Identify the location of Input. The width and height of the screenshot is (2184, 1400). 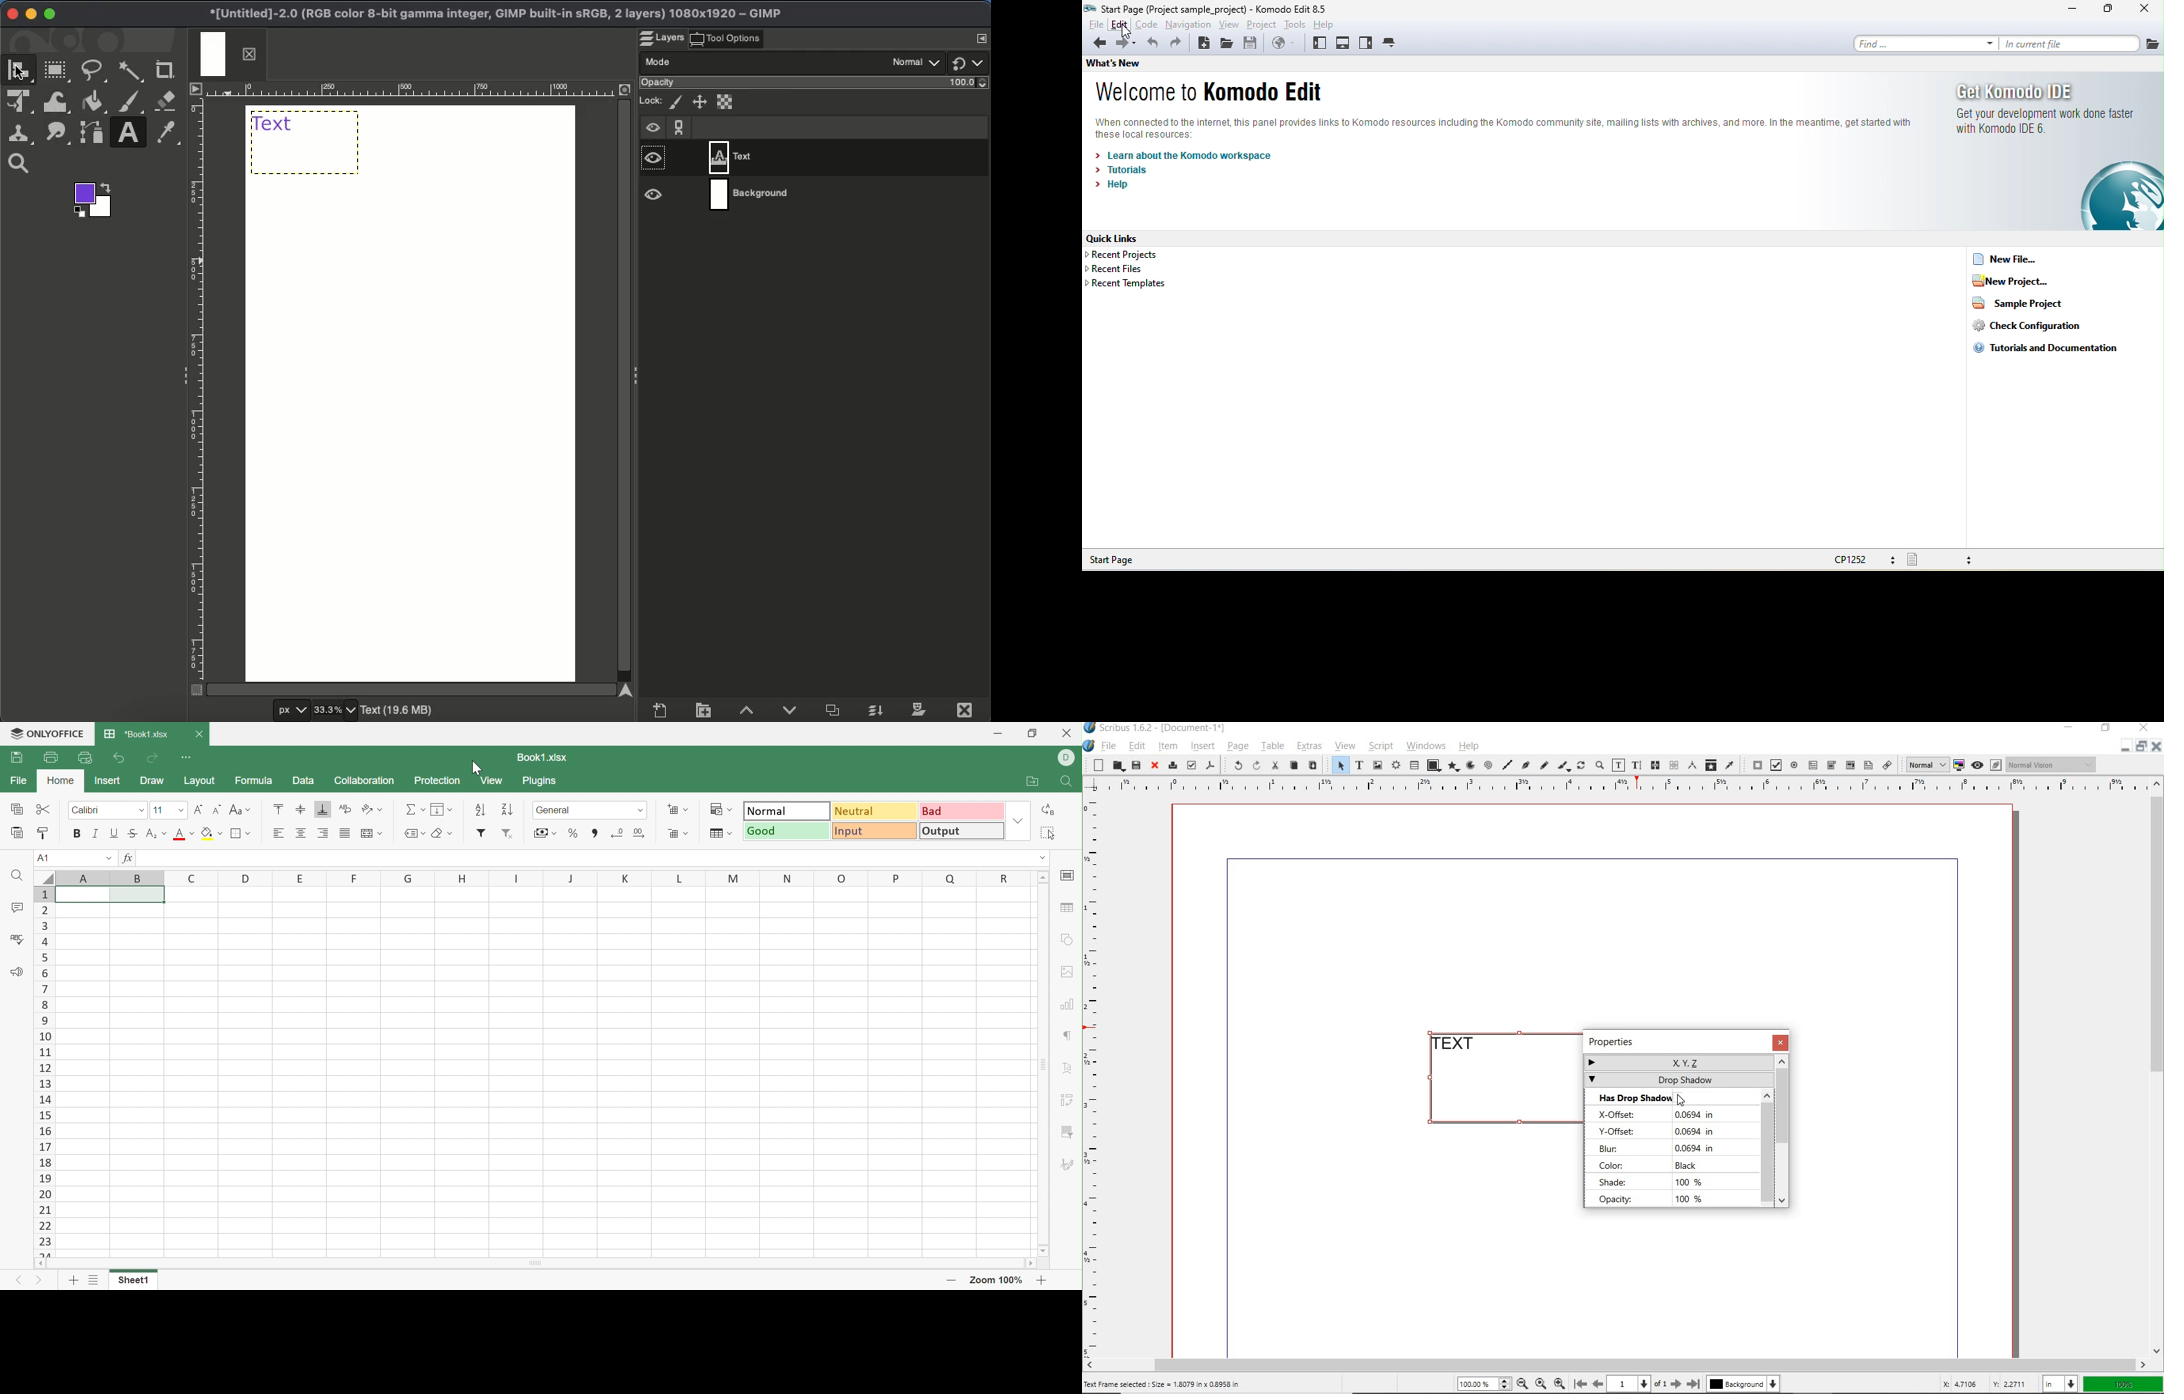
(875, 830).